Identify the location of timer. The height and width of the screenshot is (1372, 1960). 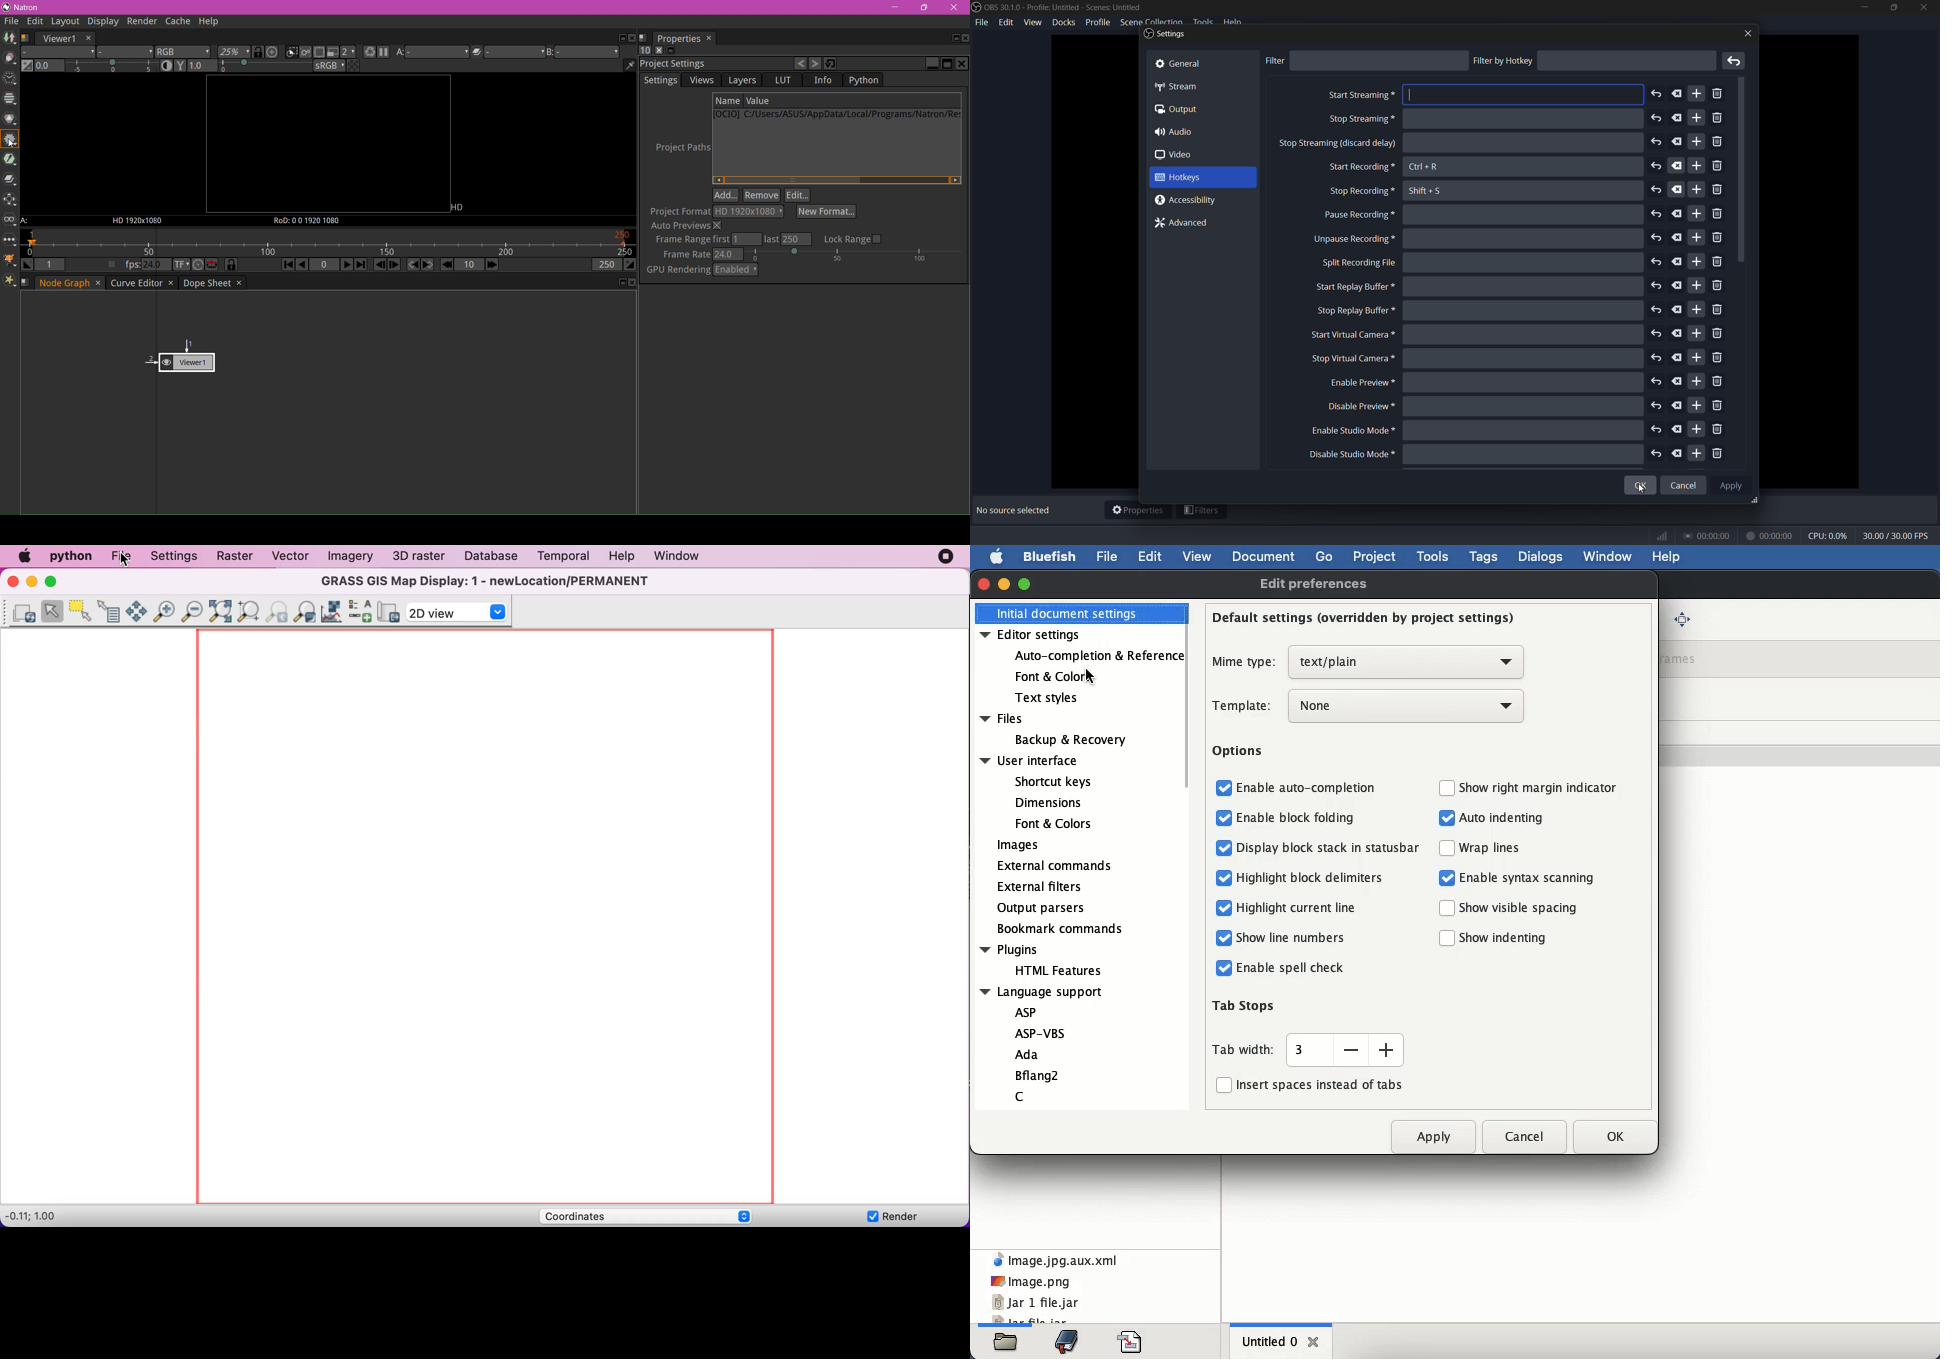
(1724, 537).